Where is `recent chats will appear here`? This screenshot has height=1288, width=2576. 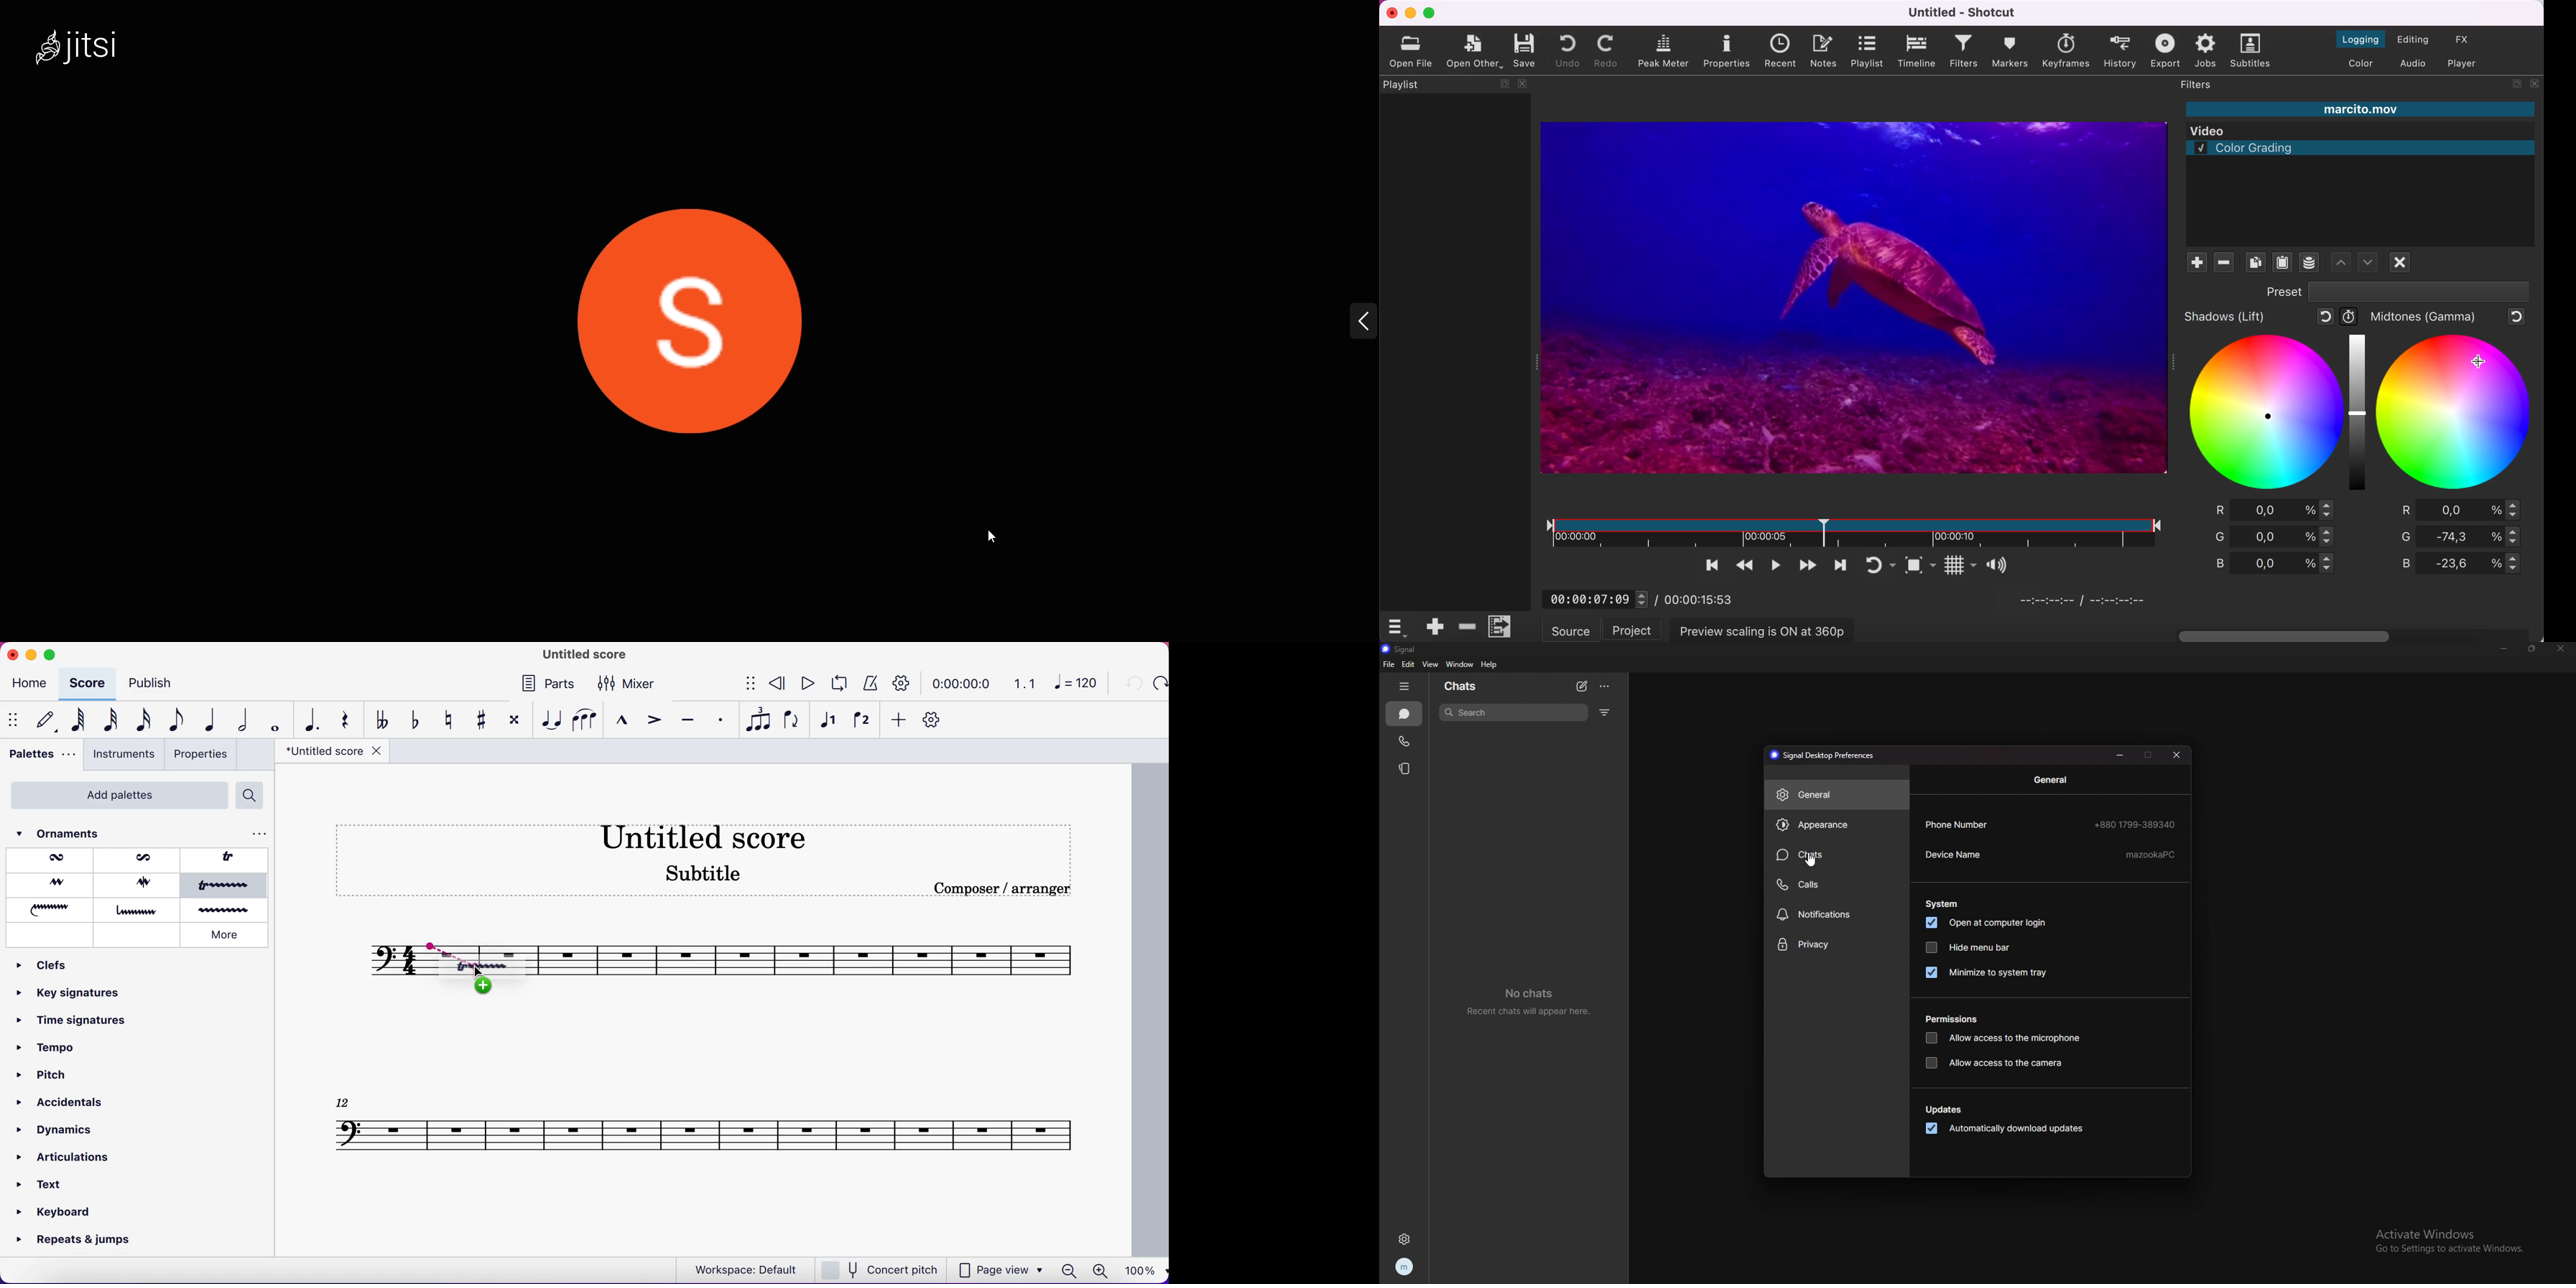 recent chats will appear here is located at coordinates (1531, 1000).